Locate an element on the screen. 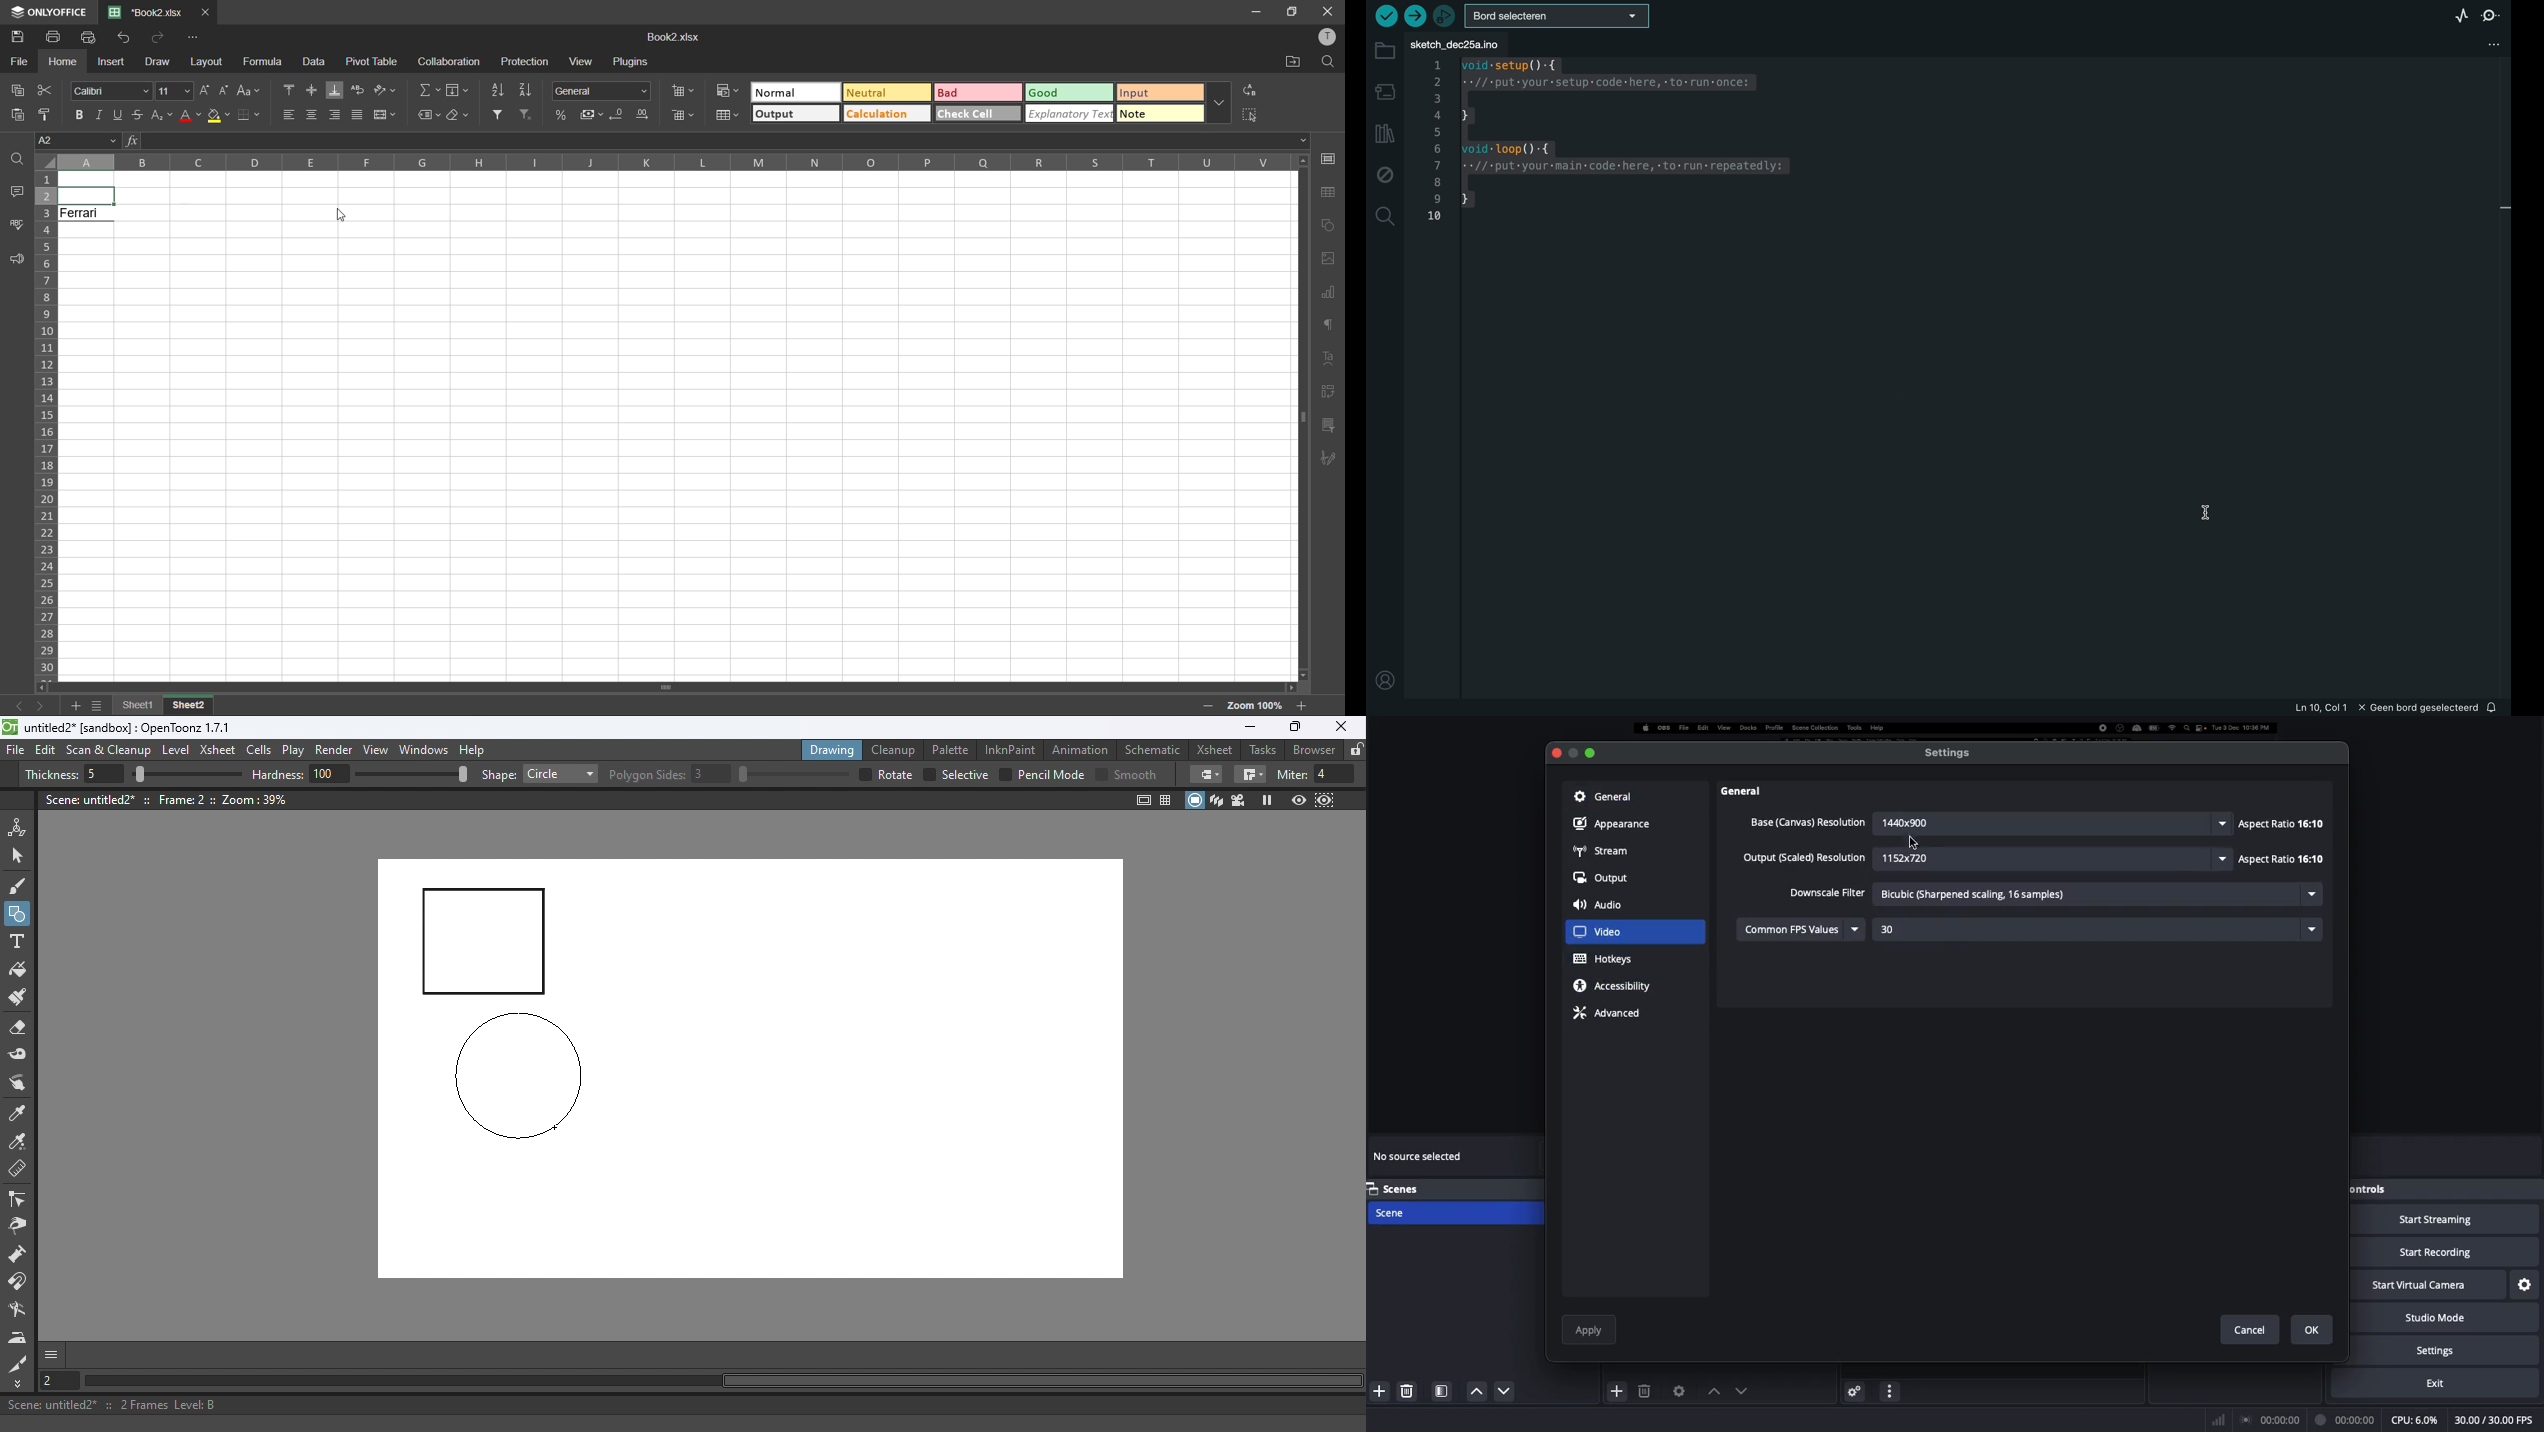  Add is located at coordinates (1377, 1389).